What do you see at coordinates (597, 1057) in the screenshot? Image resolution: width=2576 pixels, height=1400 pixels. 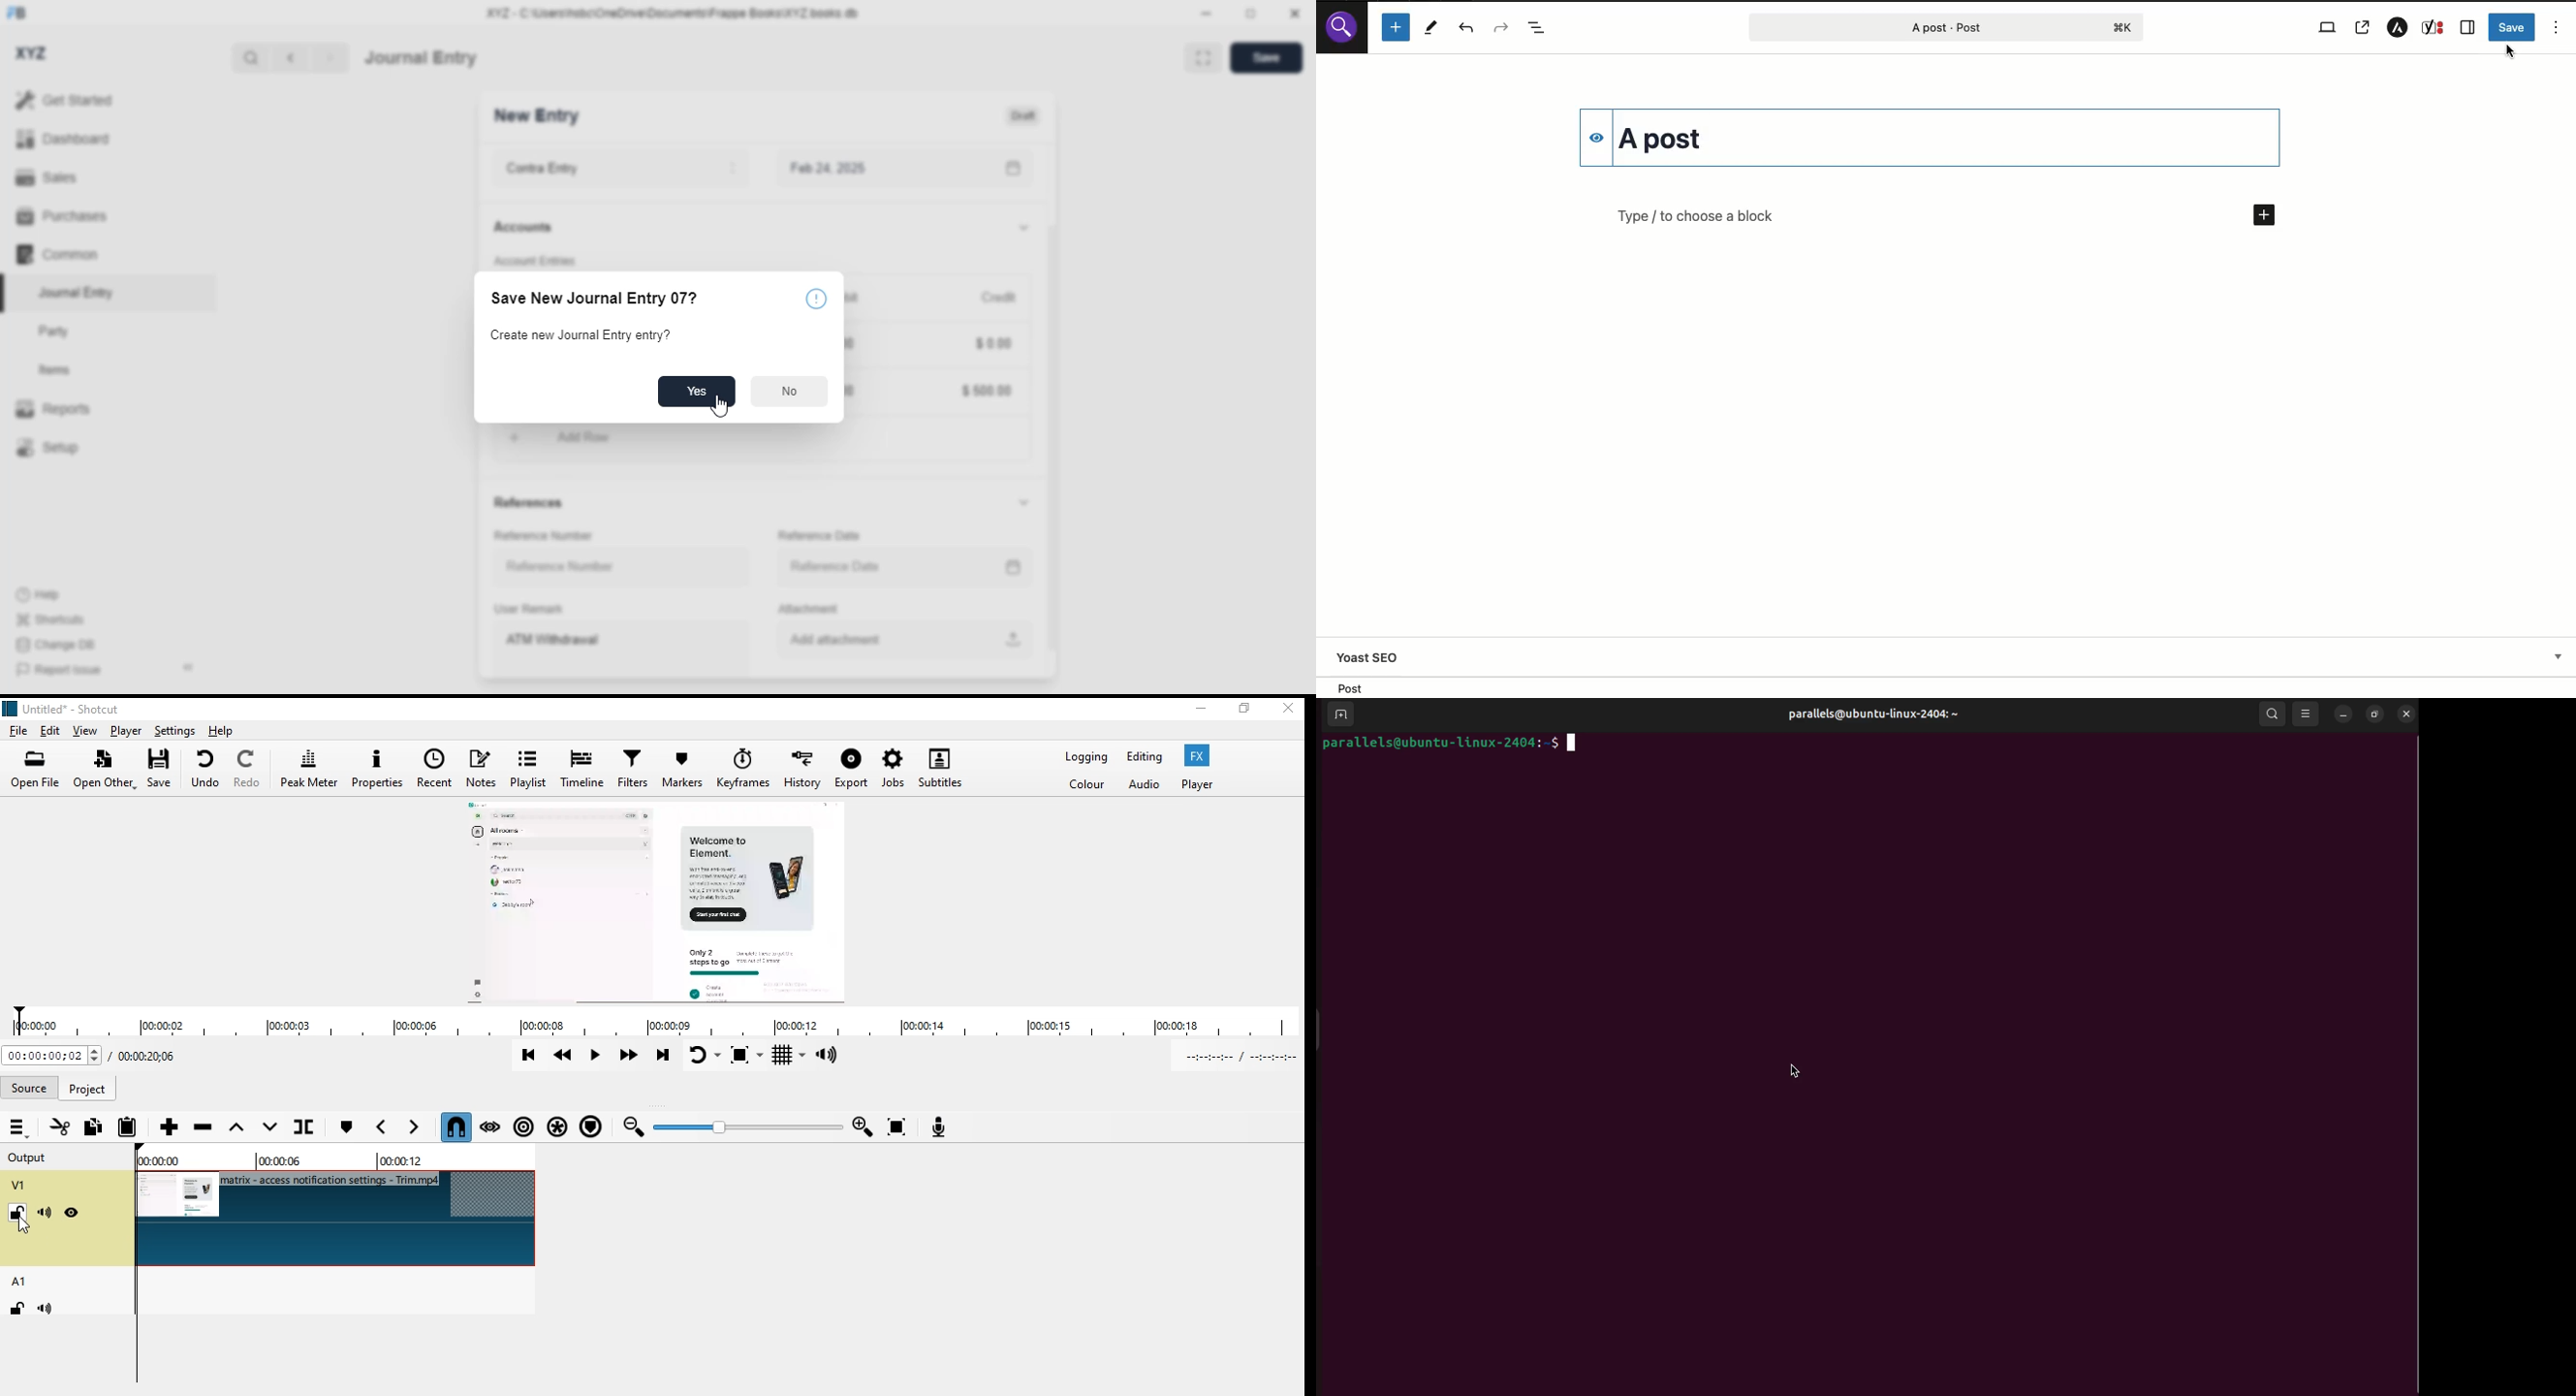 I see `Toggle play or pause` at bounding box center [597, 1057].